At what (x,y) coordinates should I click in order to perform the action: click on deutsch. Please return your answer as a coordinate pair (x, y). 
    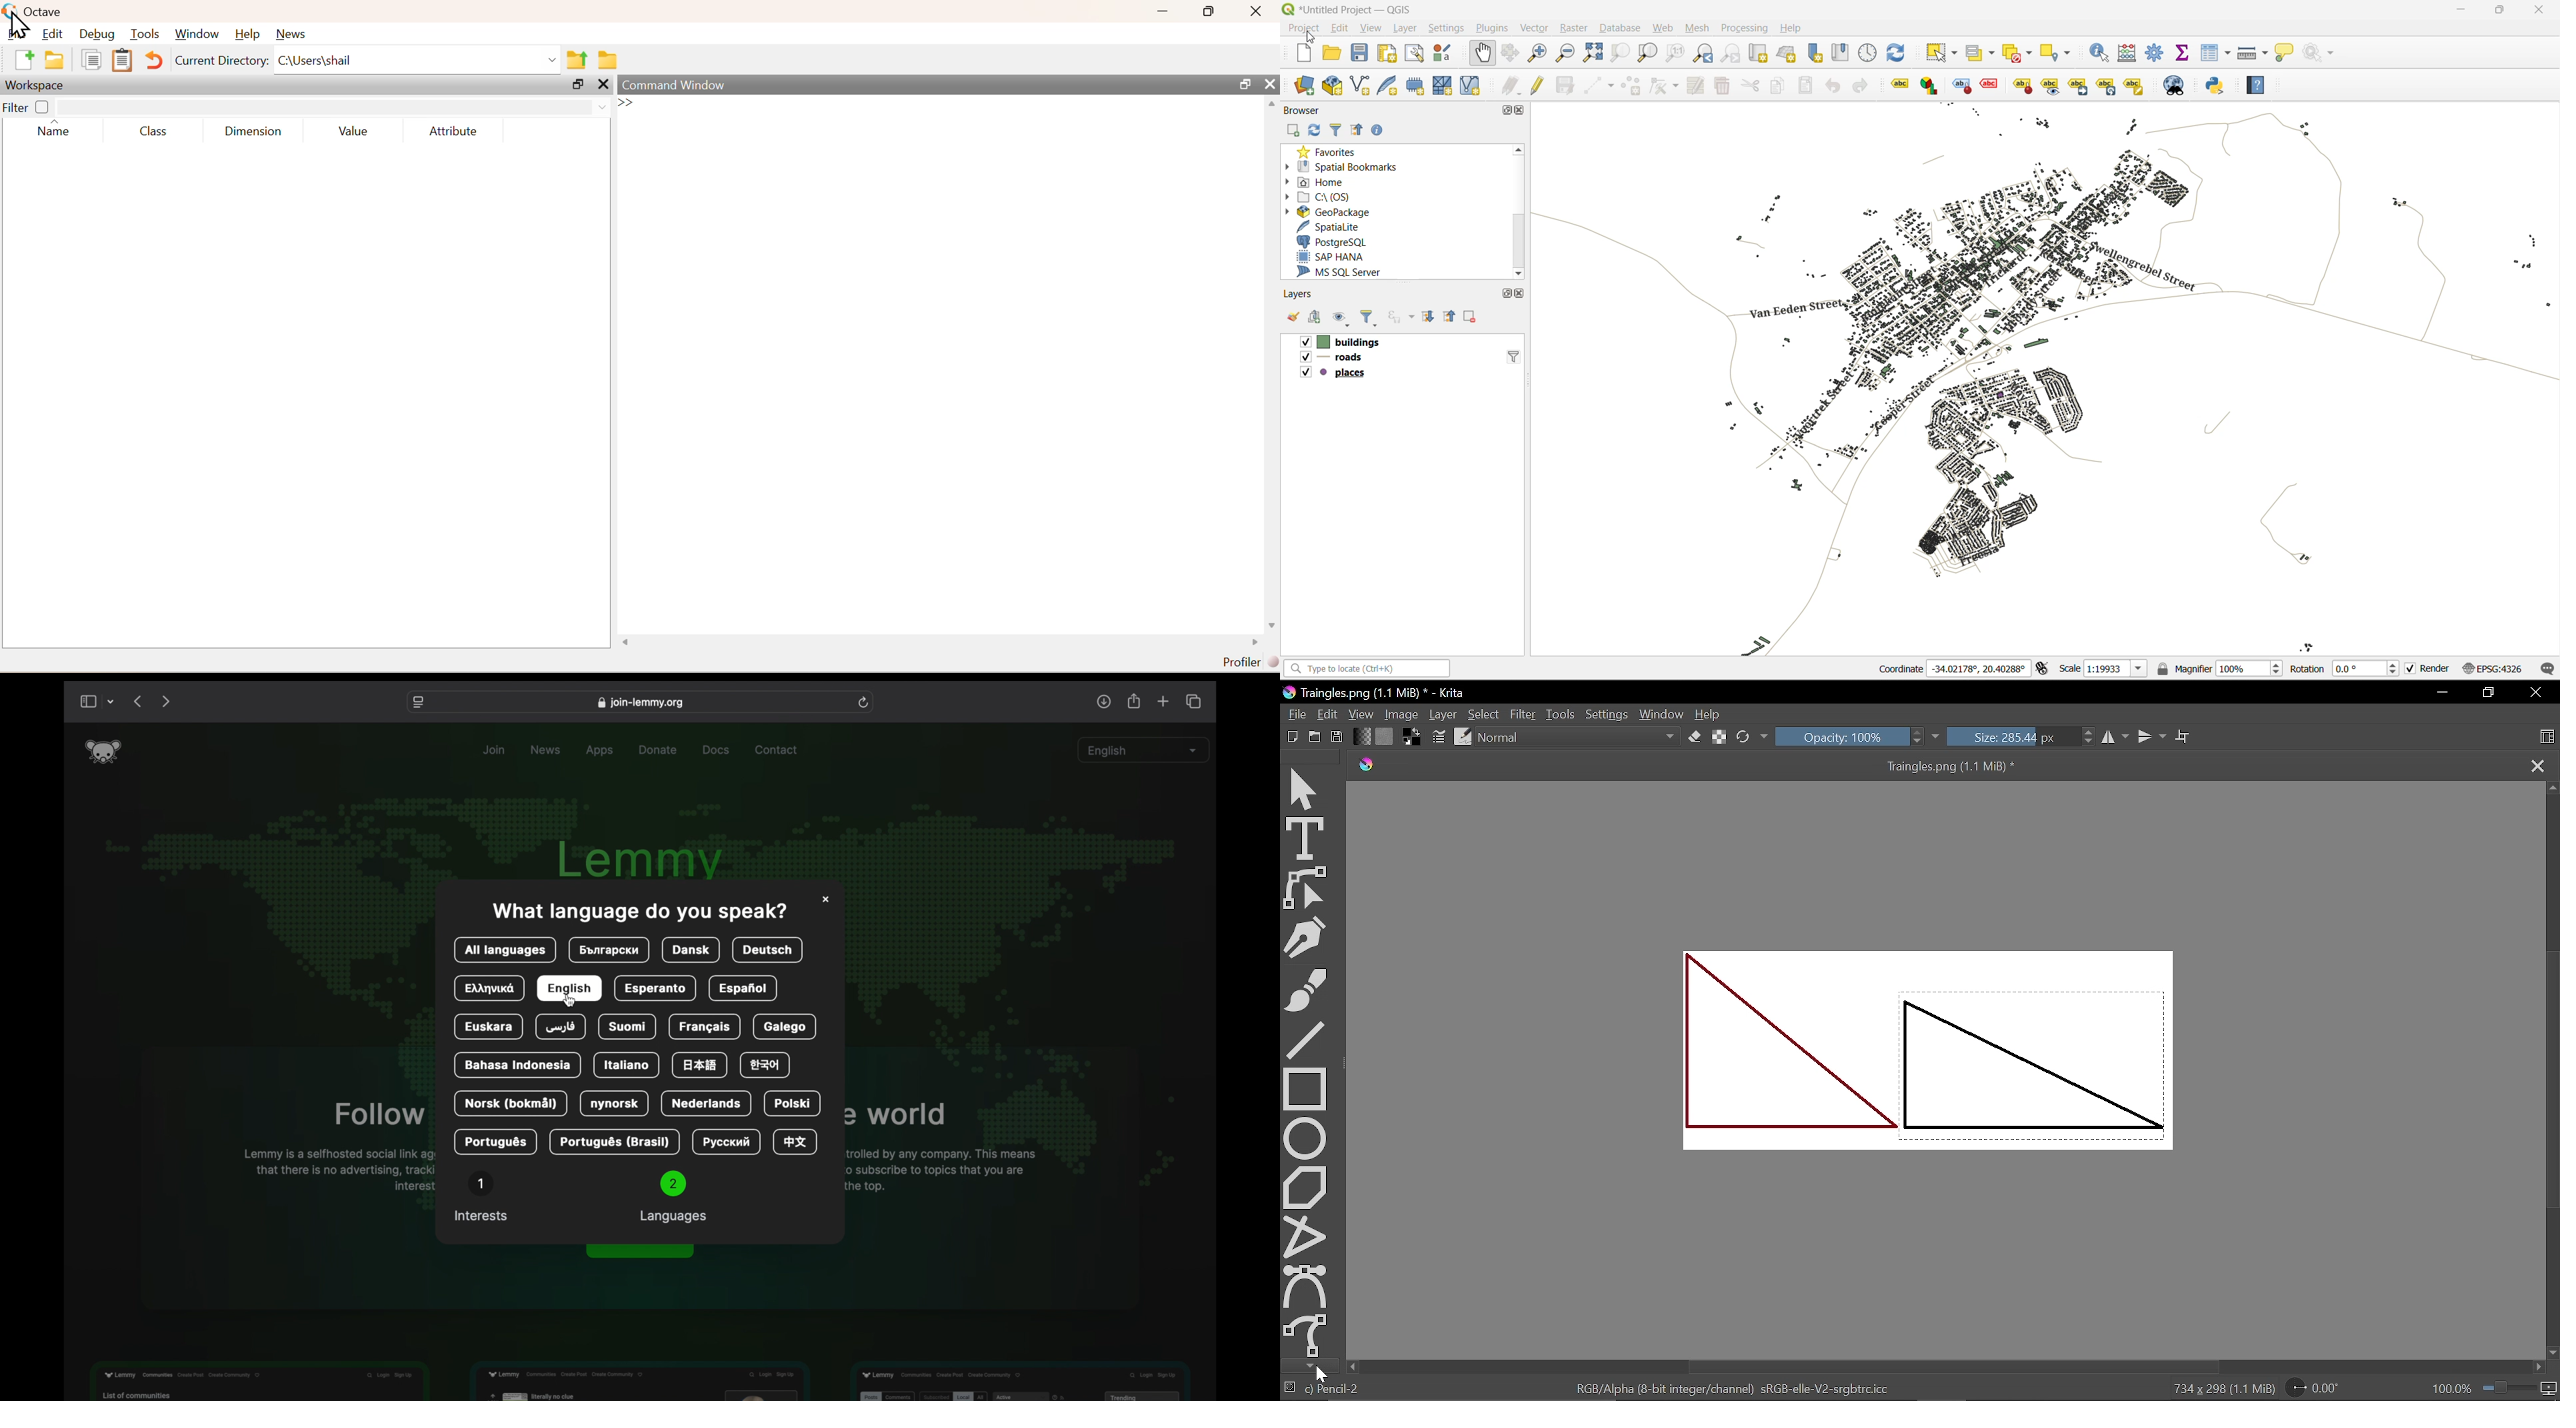
    Looking at the image, I should click on (769, 950).